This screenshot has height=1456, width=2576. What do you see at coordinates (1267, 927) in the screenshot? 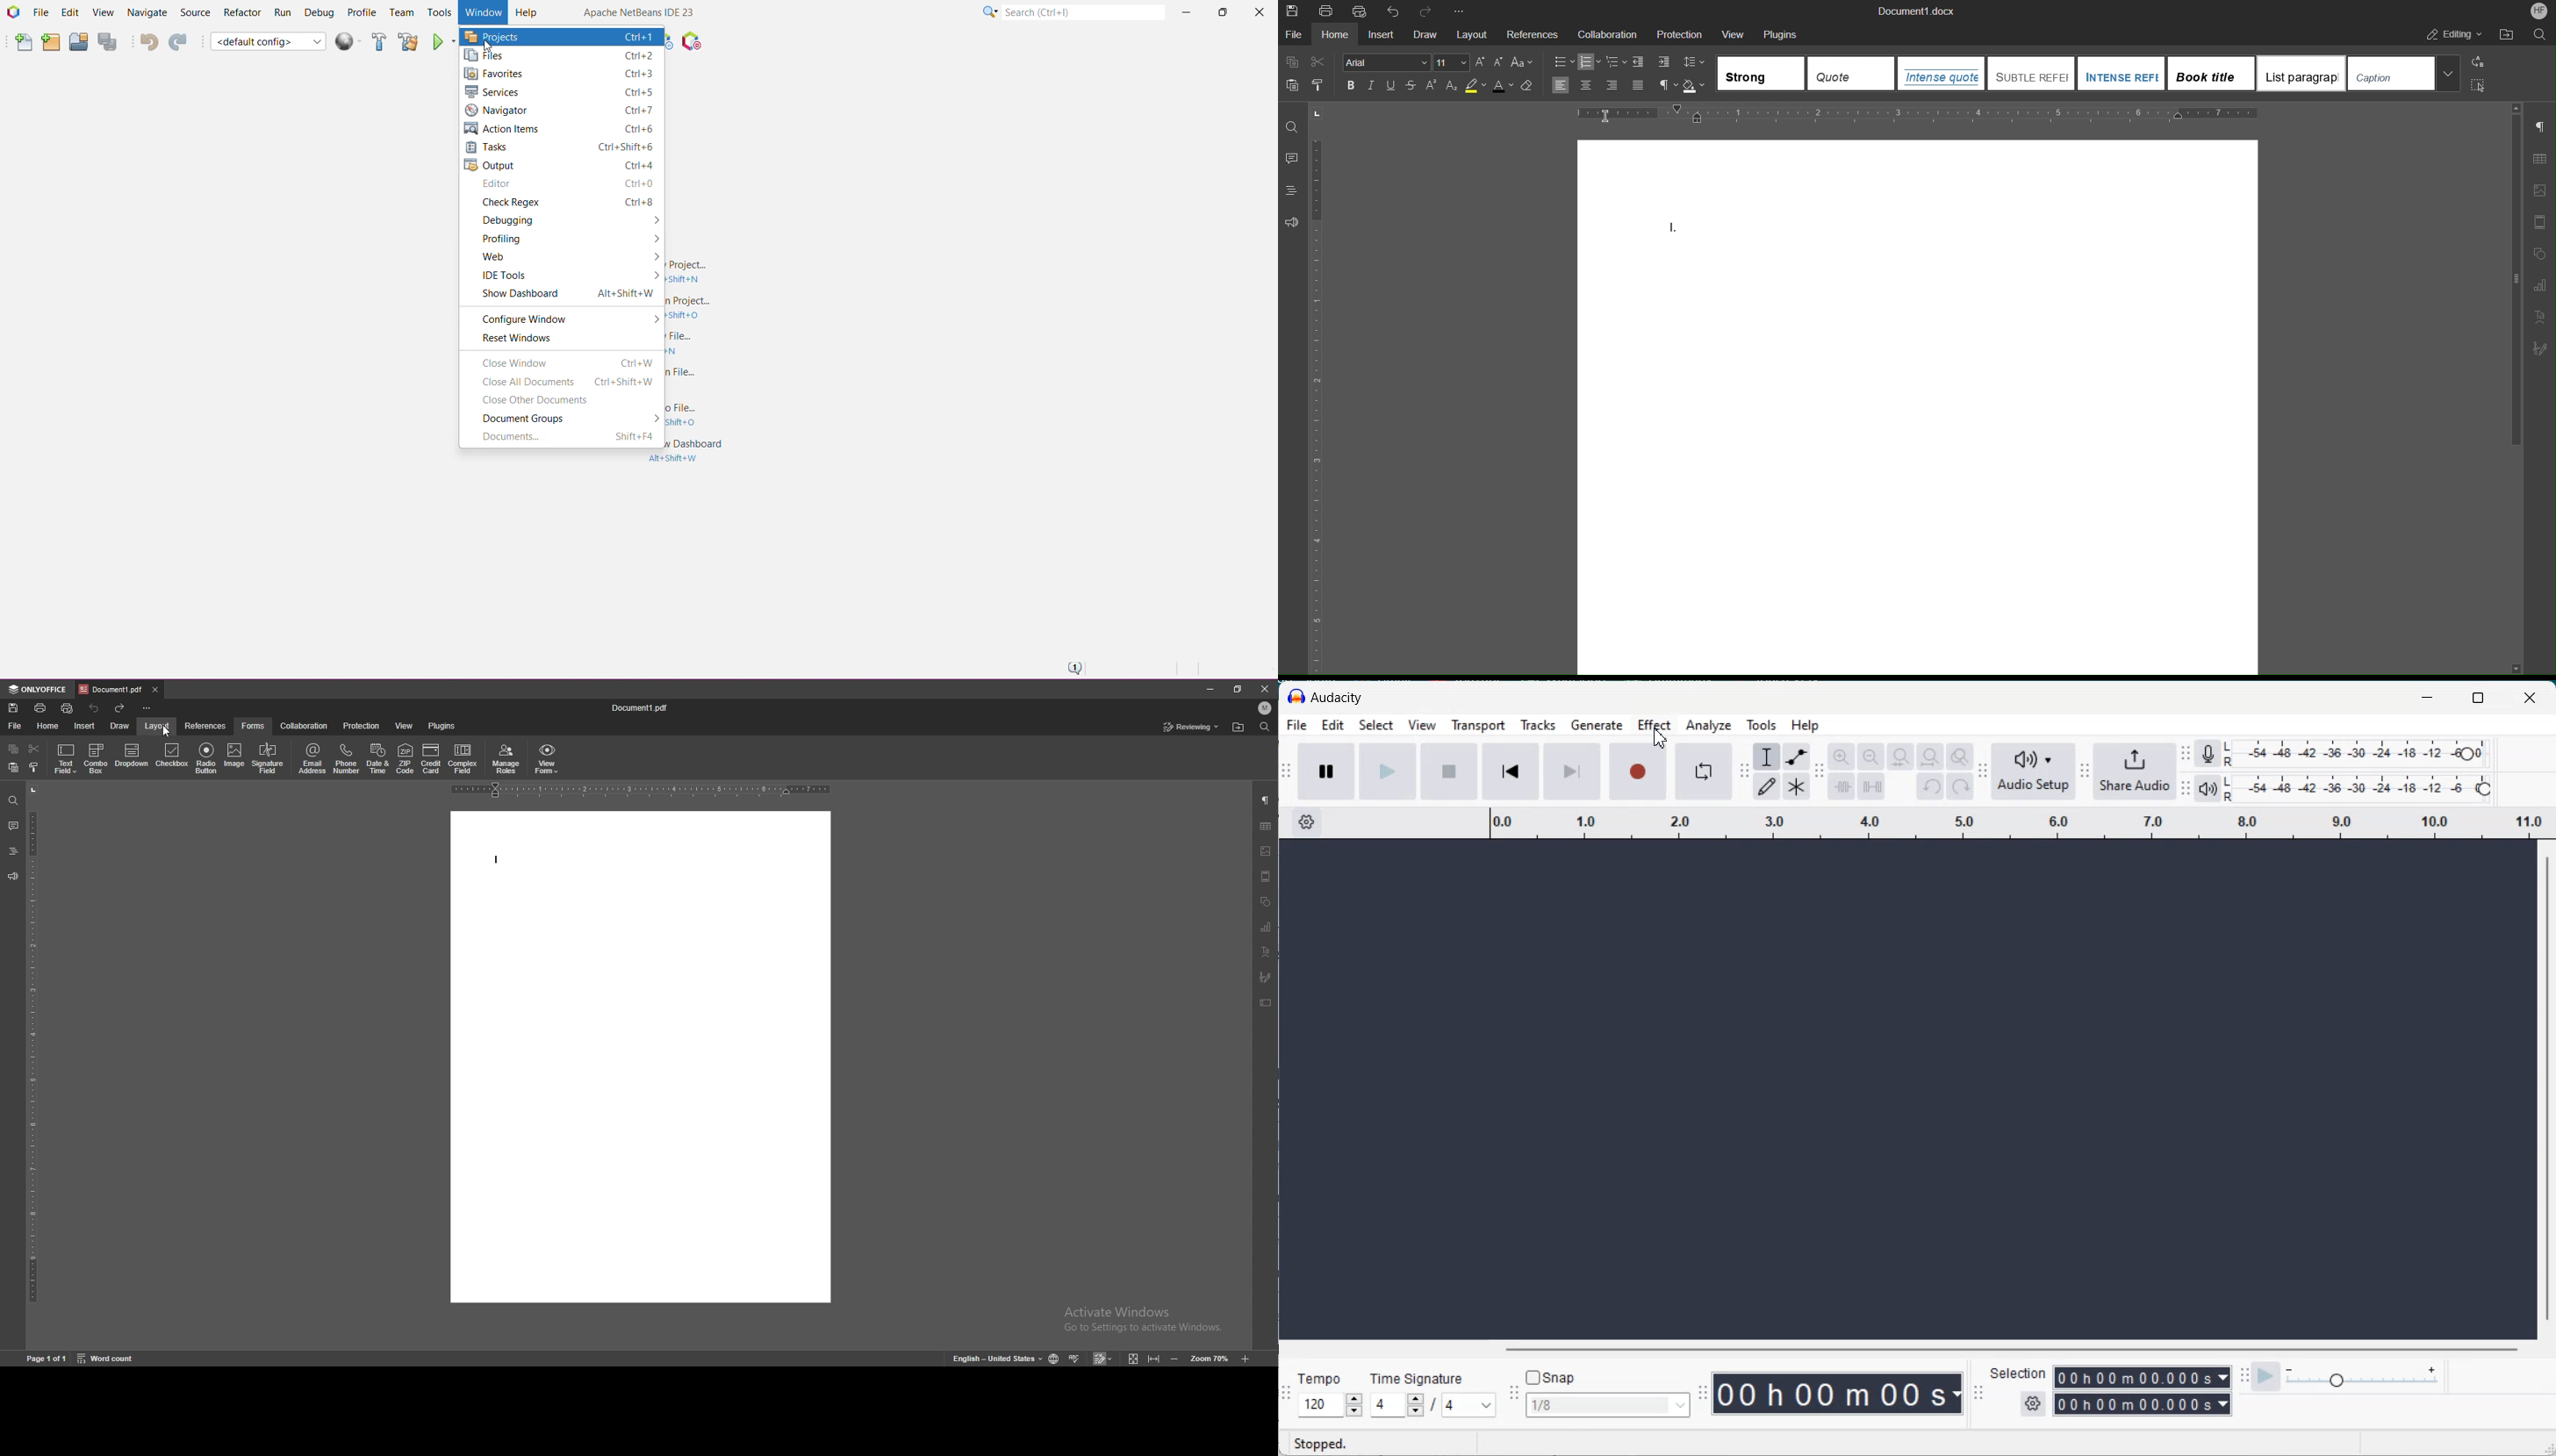
I see `chart` at bounding box center [1267, 927].